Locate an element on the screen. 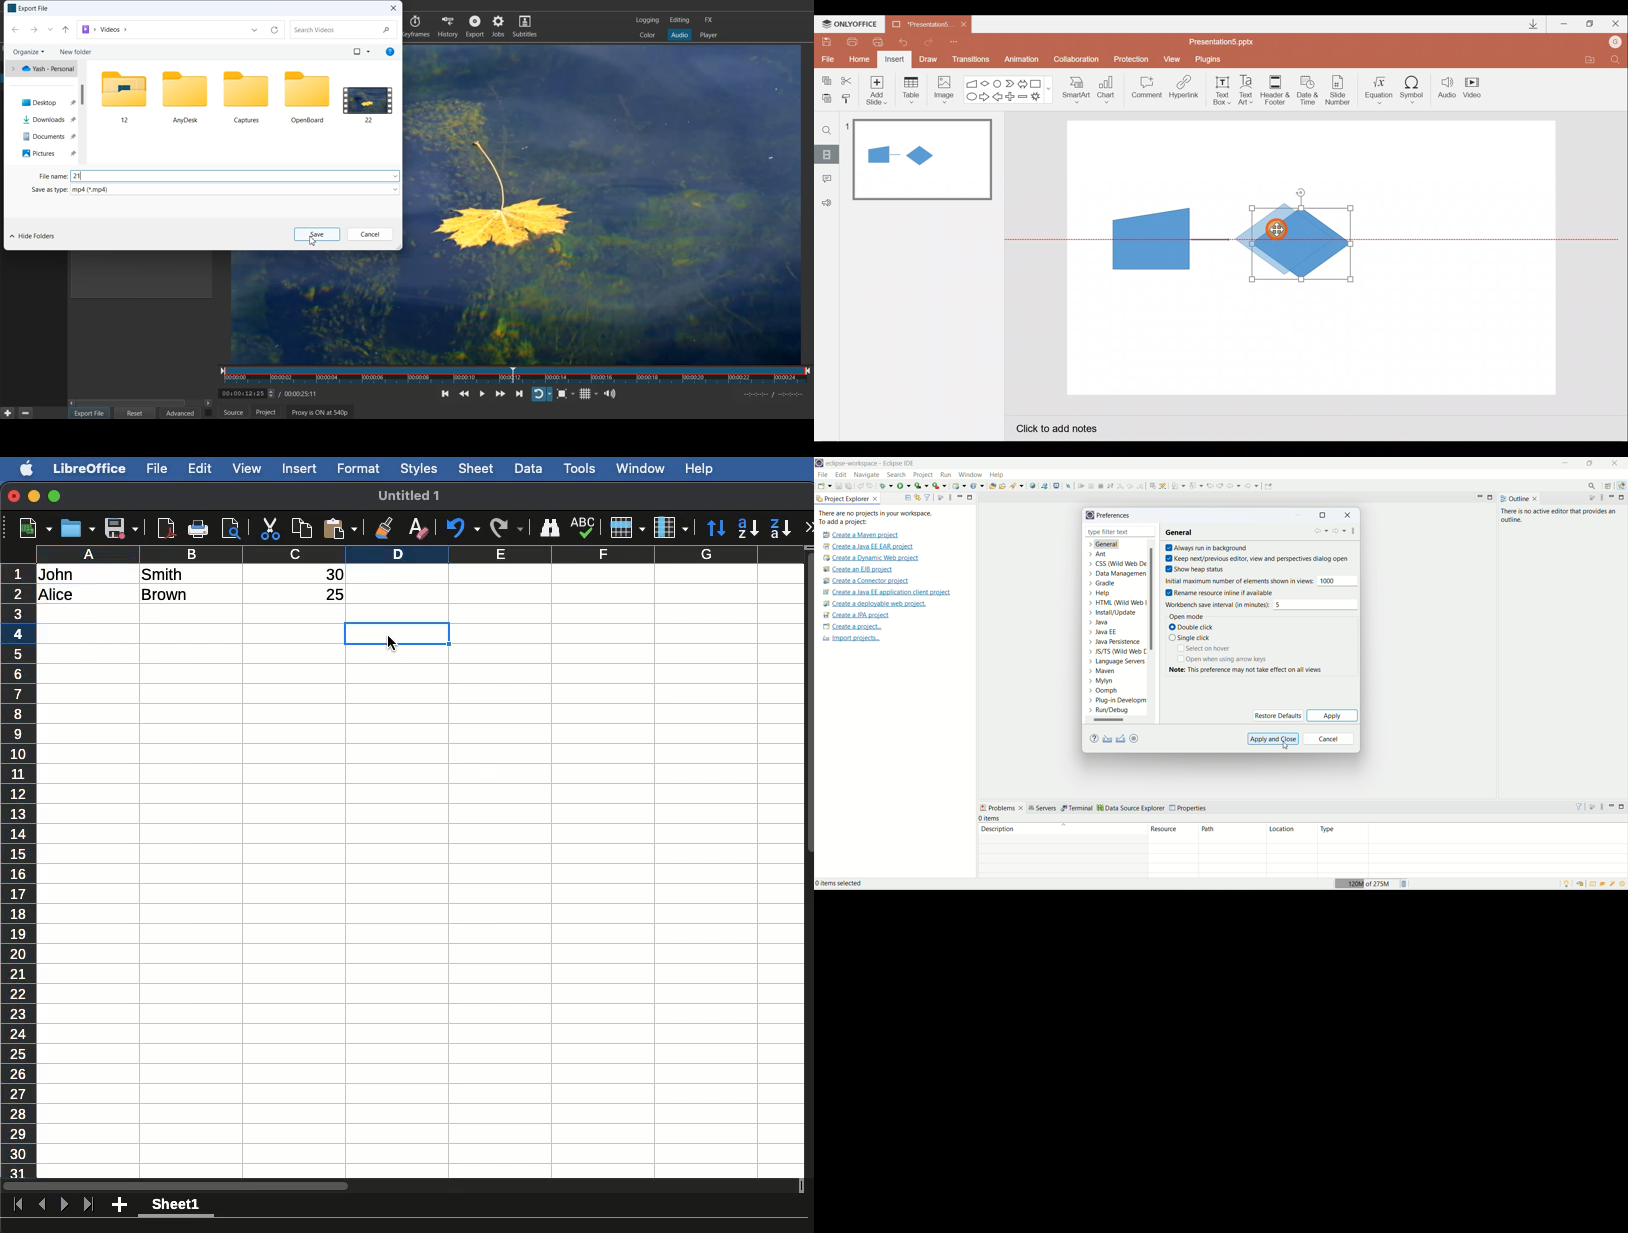 The height and width of the screenshot is (1260, 1652). back is located at coordinates (1234, 486).